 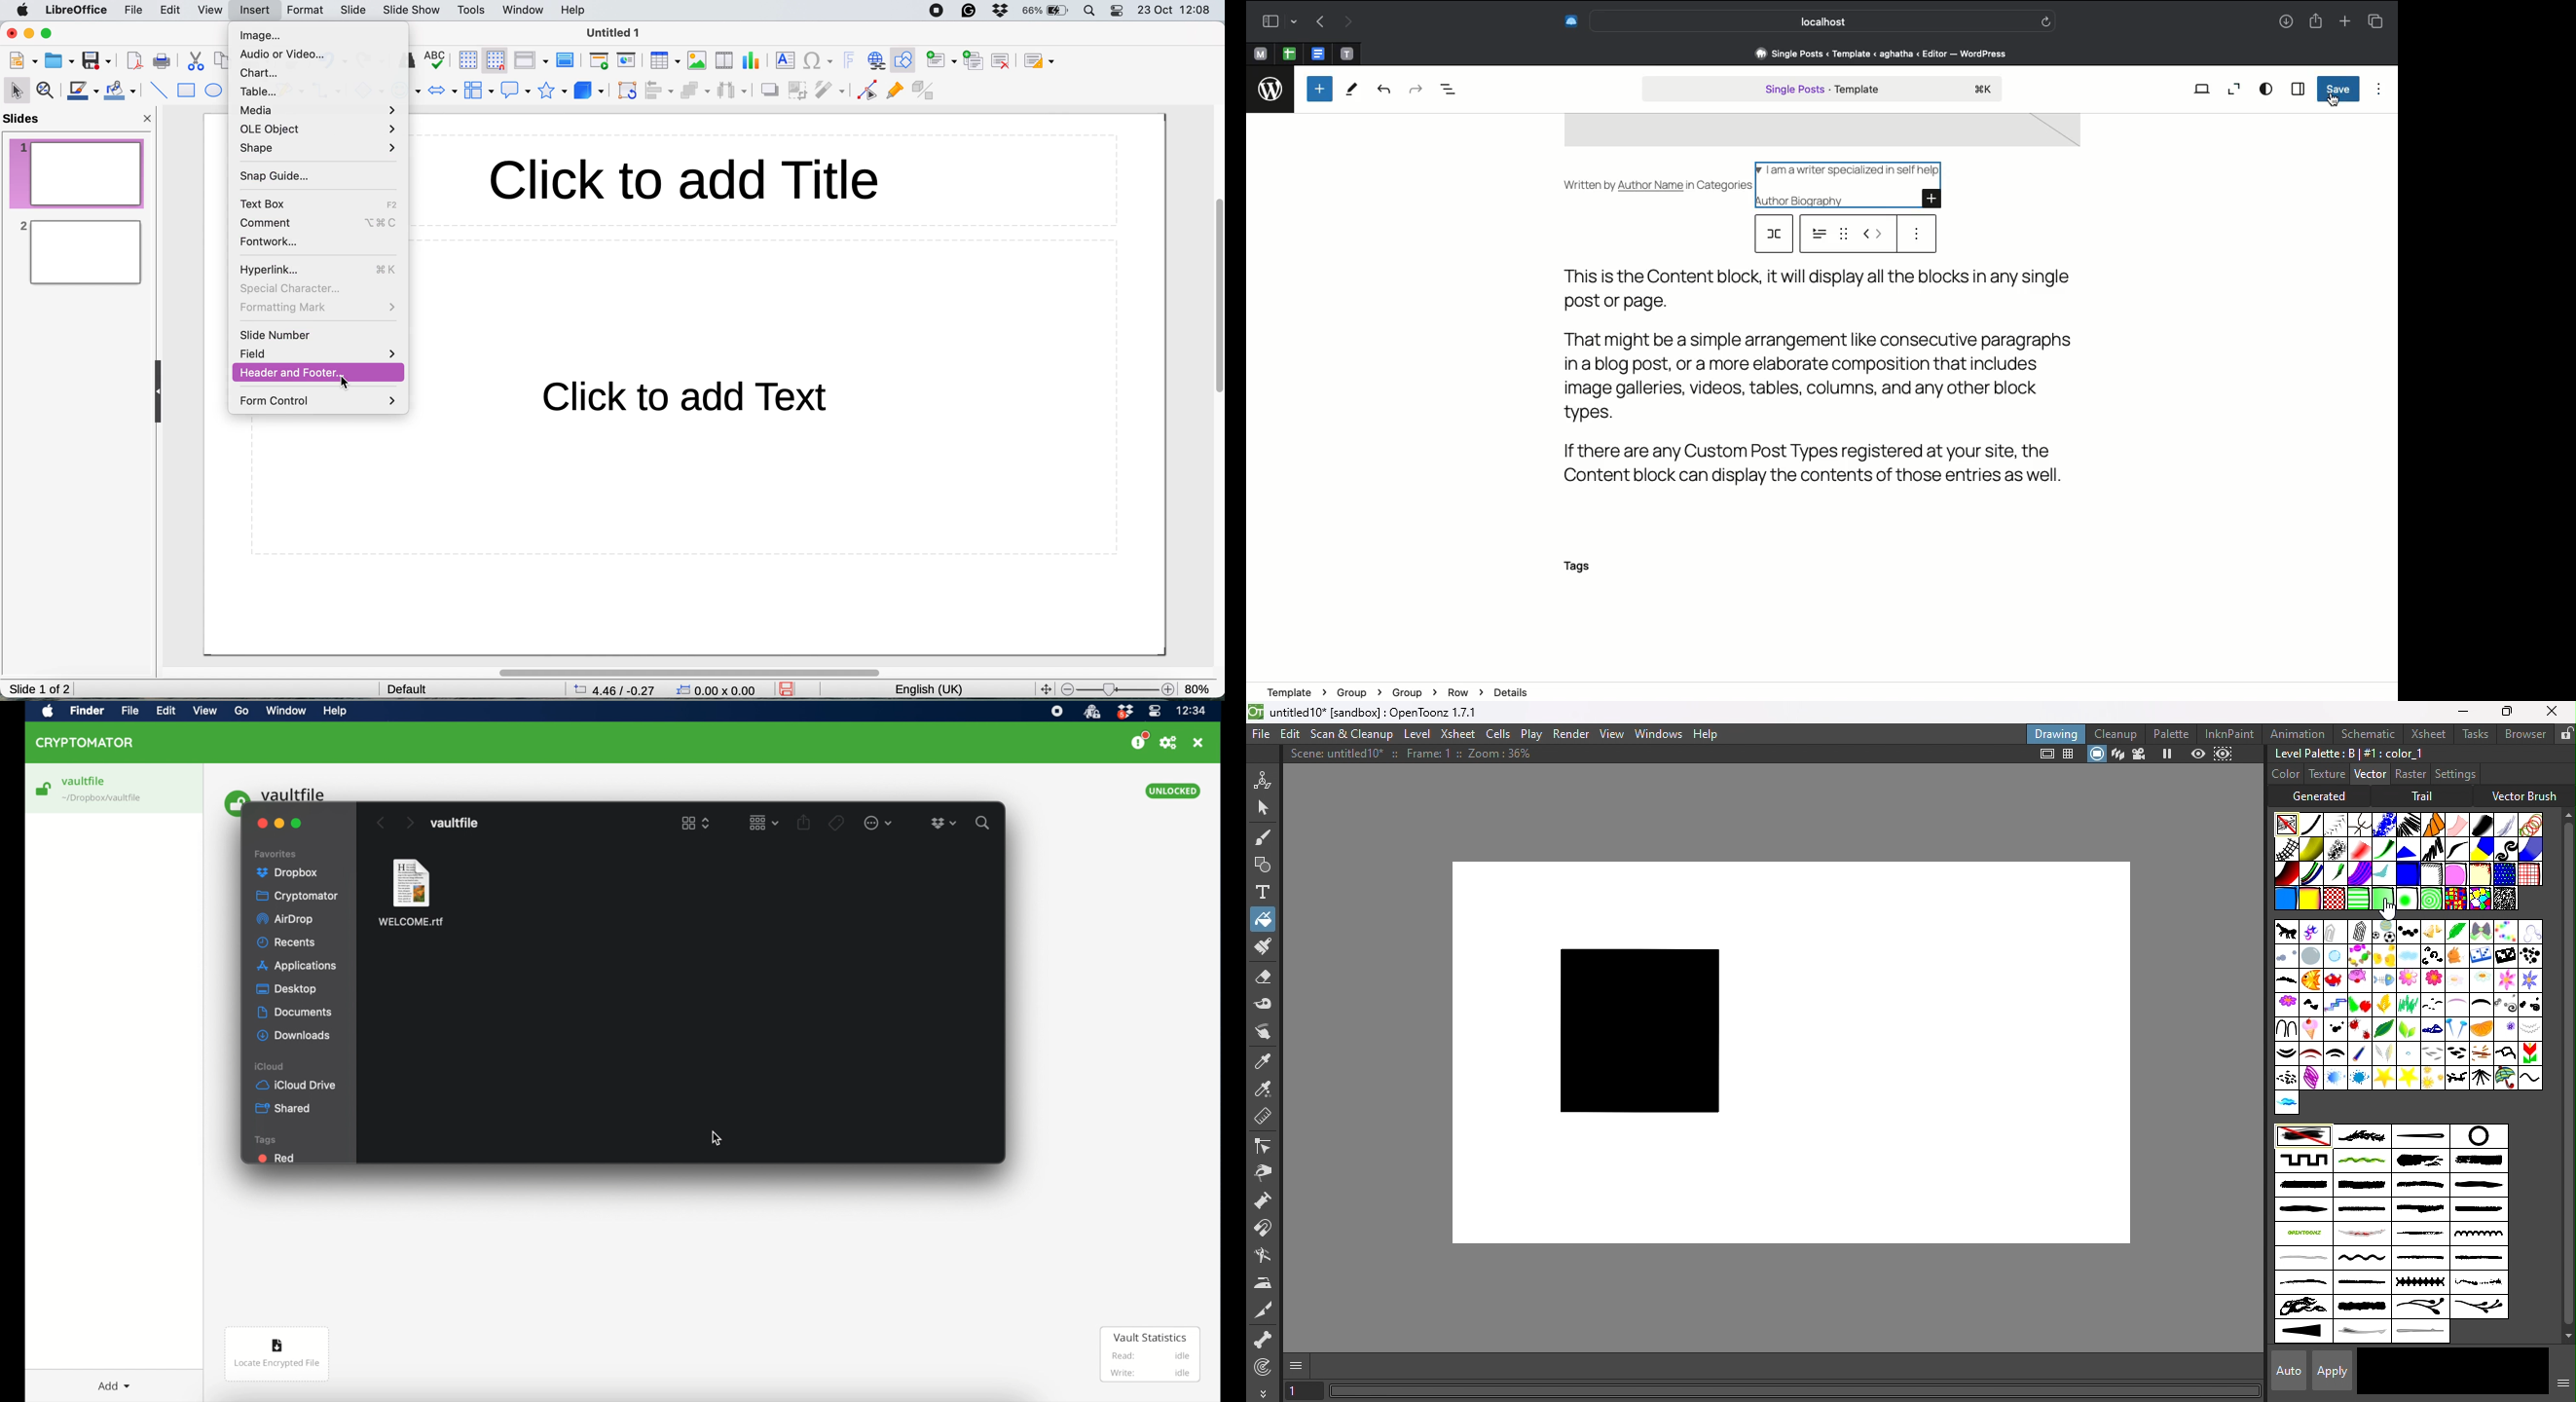 What do you see at coordinates (551, 91) in the screenshot?
I see `stars and banners` at bounding box center [551, 91].